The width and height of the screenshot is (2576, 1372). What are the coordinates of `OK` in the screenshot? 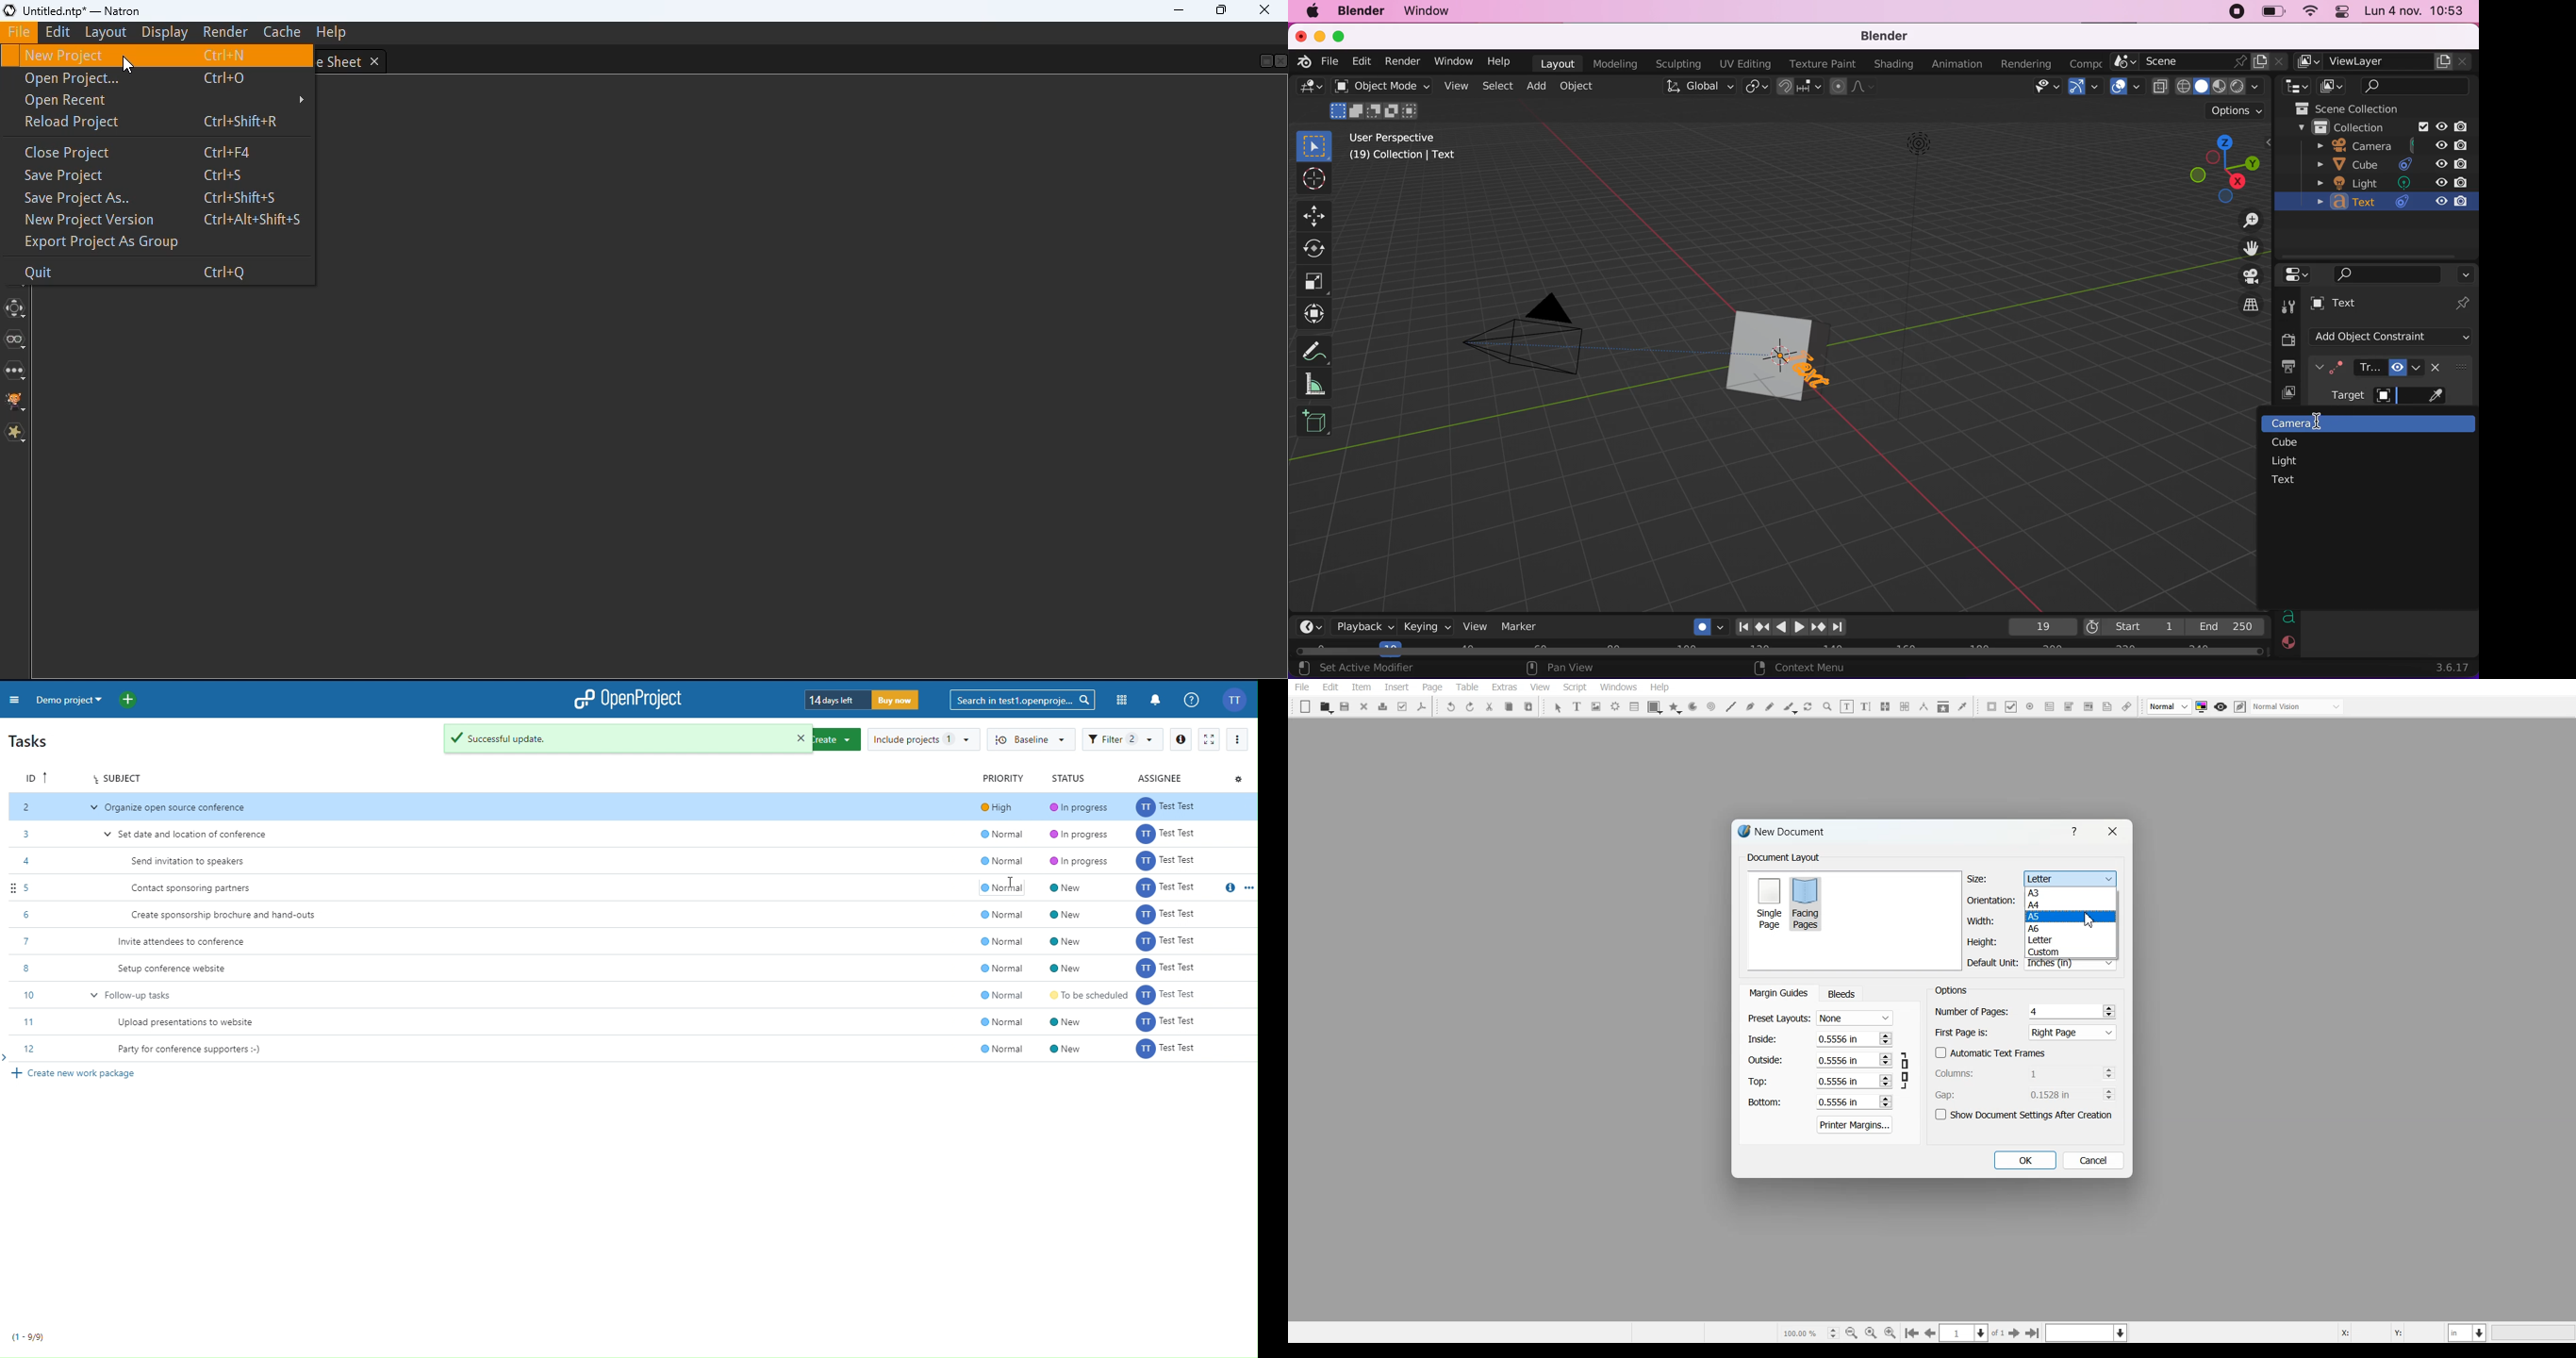 It's located at (2024, 1161).